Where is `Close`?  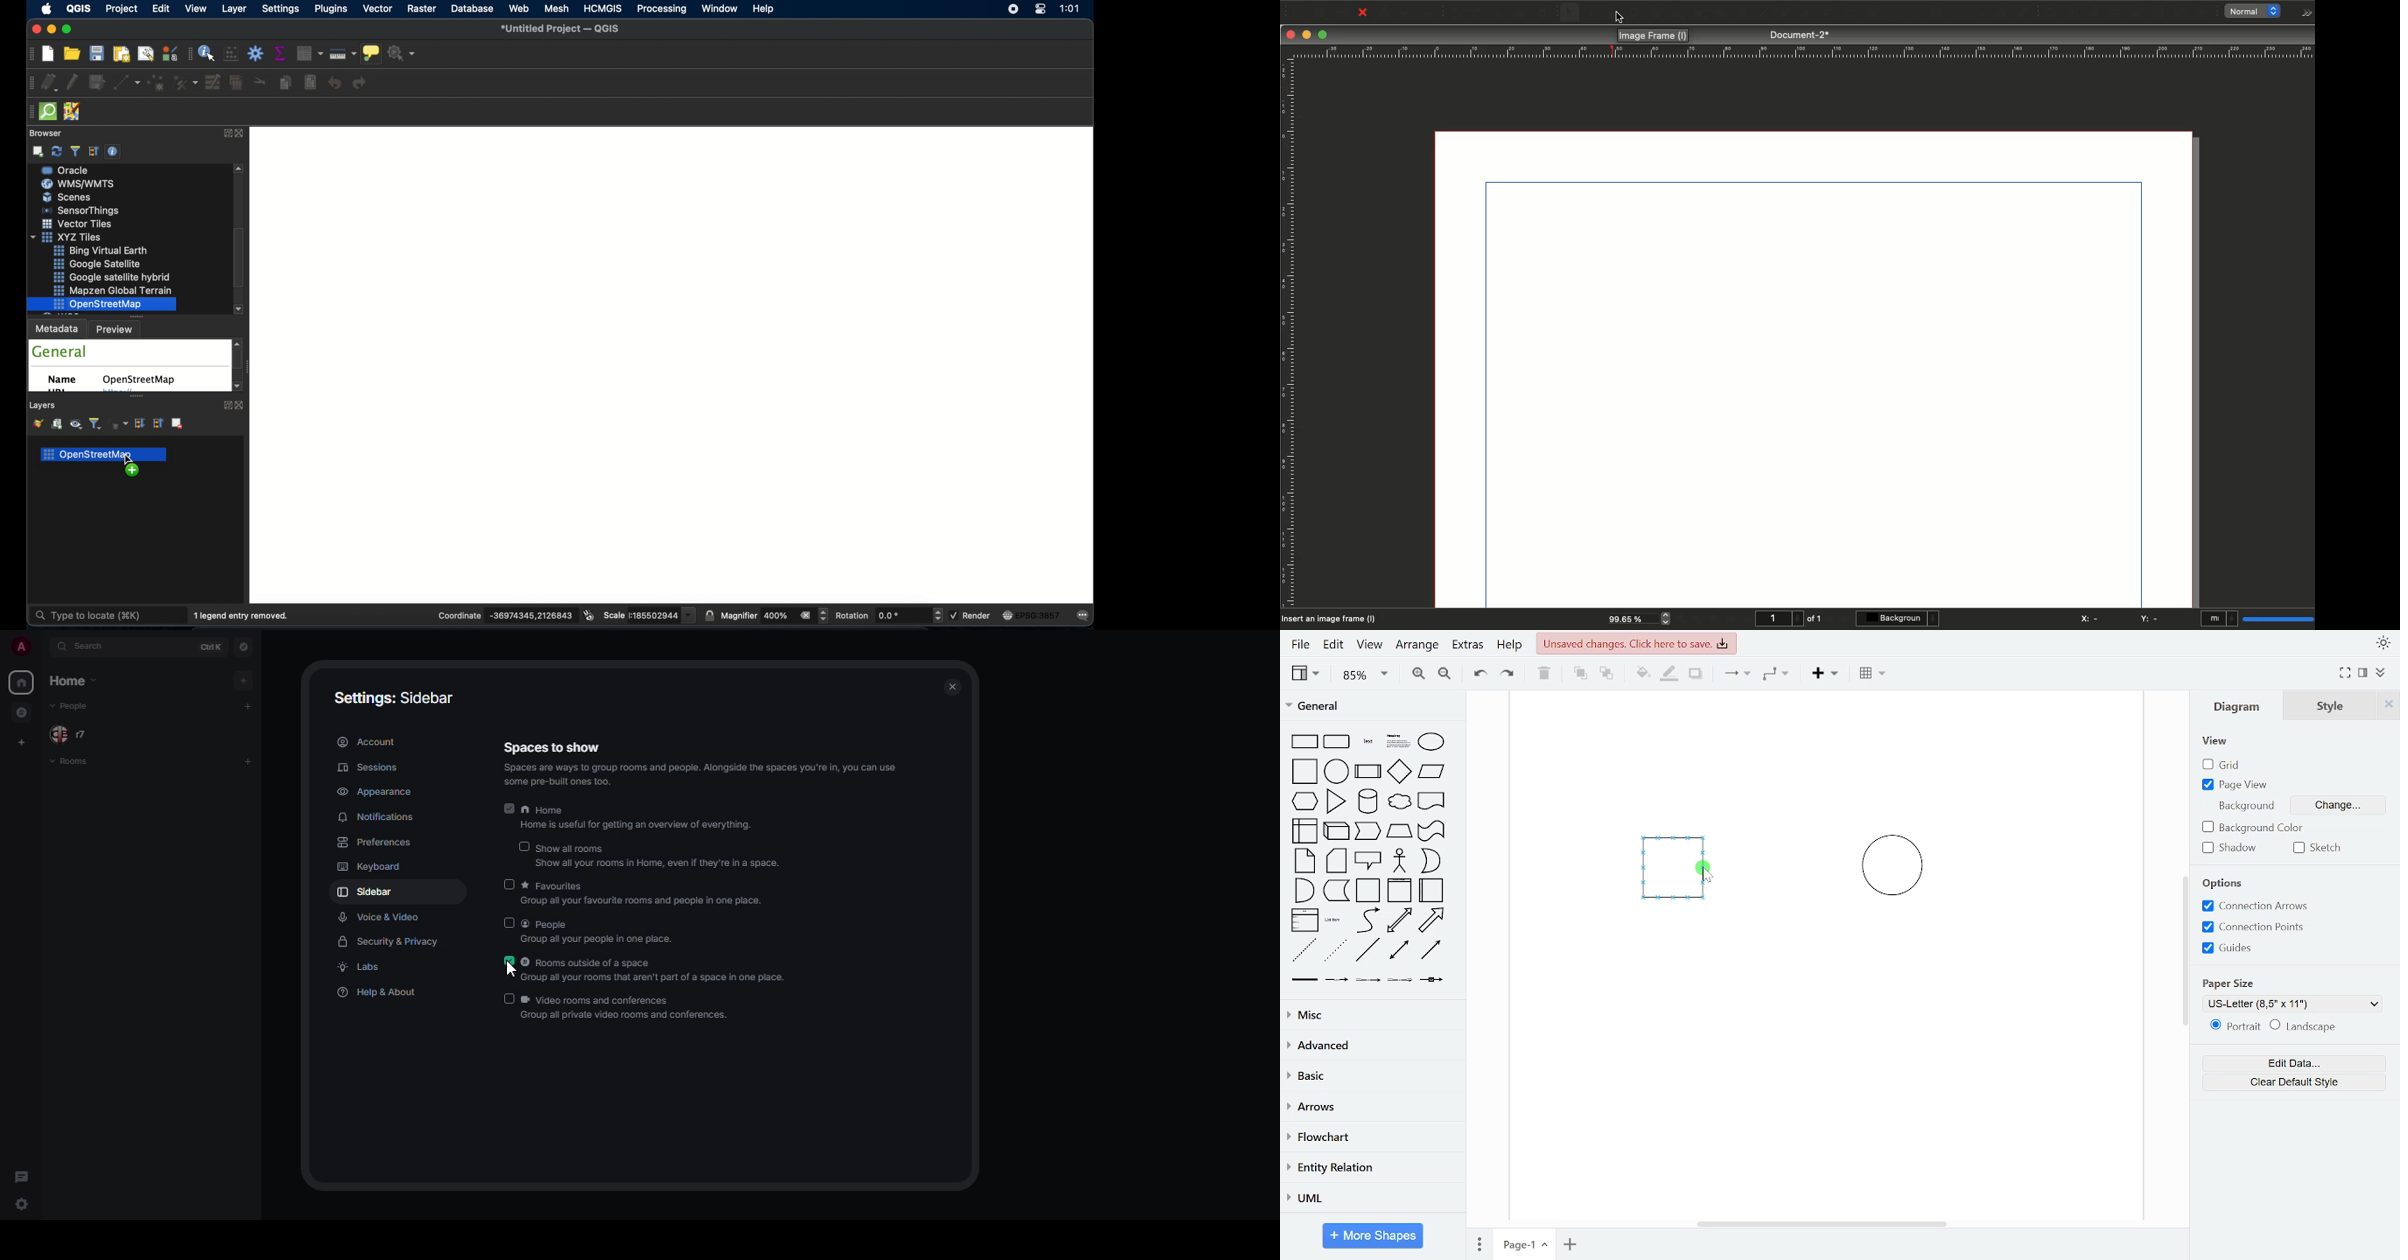
Close is located at coordinates (1291, 35).